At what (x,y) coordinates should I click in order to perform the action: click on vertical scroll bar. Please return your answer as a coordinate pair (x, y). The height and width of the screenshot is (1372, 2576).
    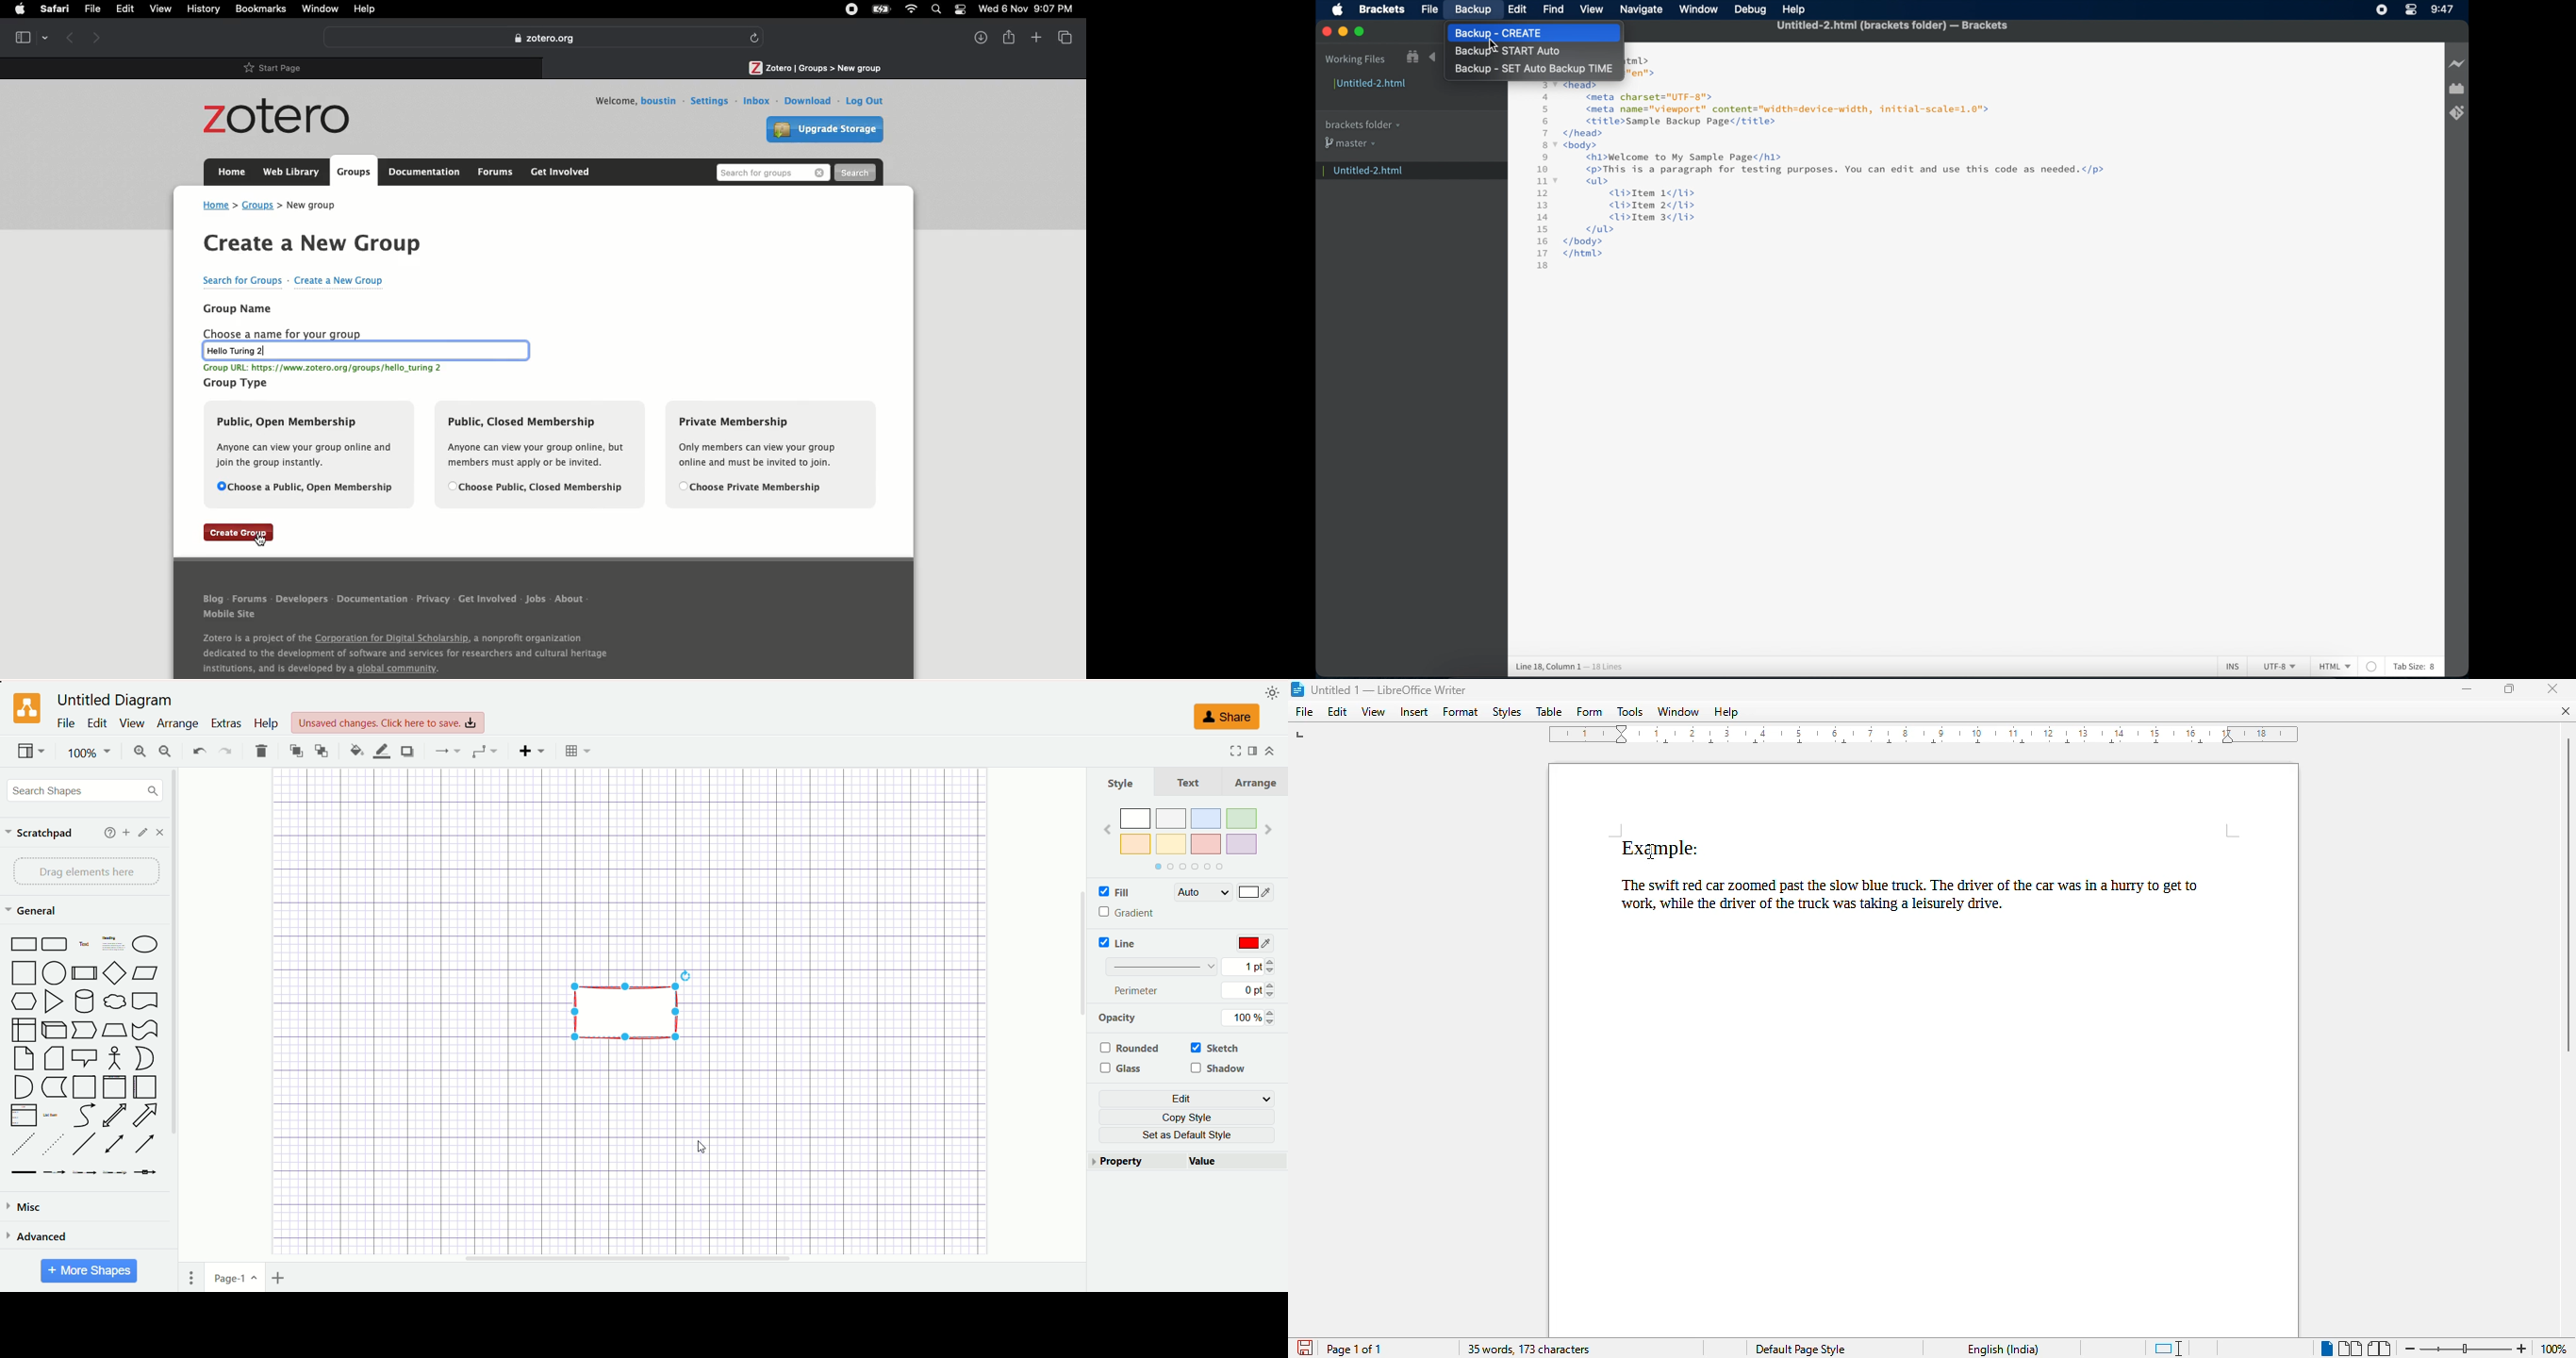
    Looking at the image, I should click on (2569, 895).